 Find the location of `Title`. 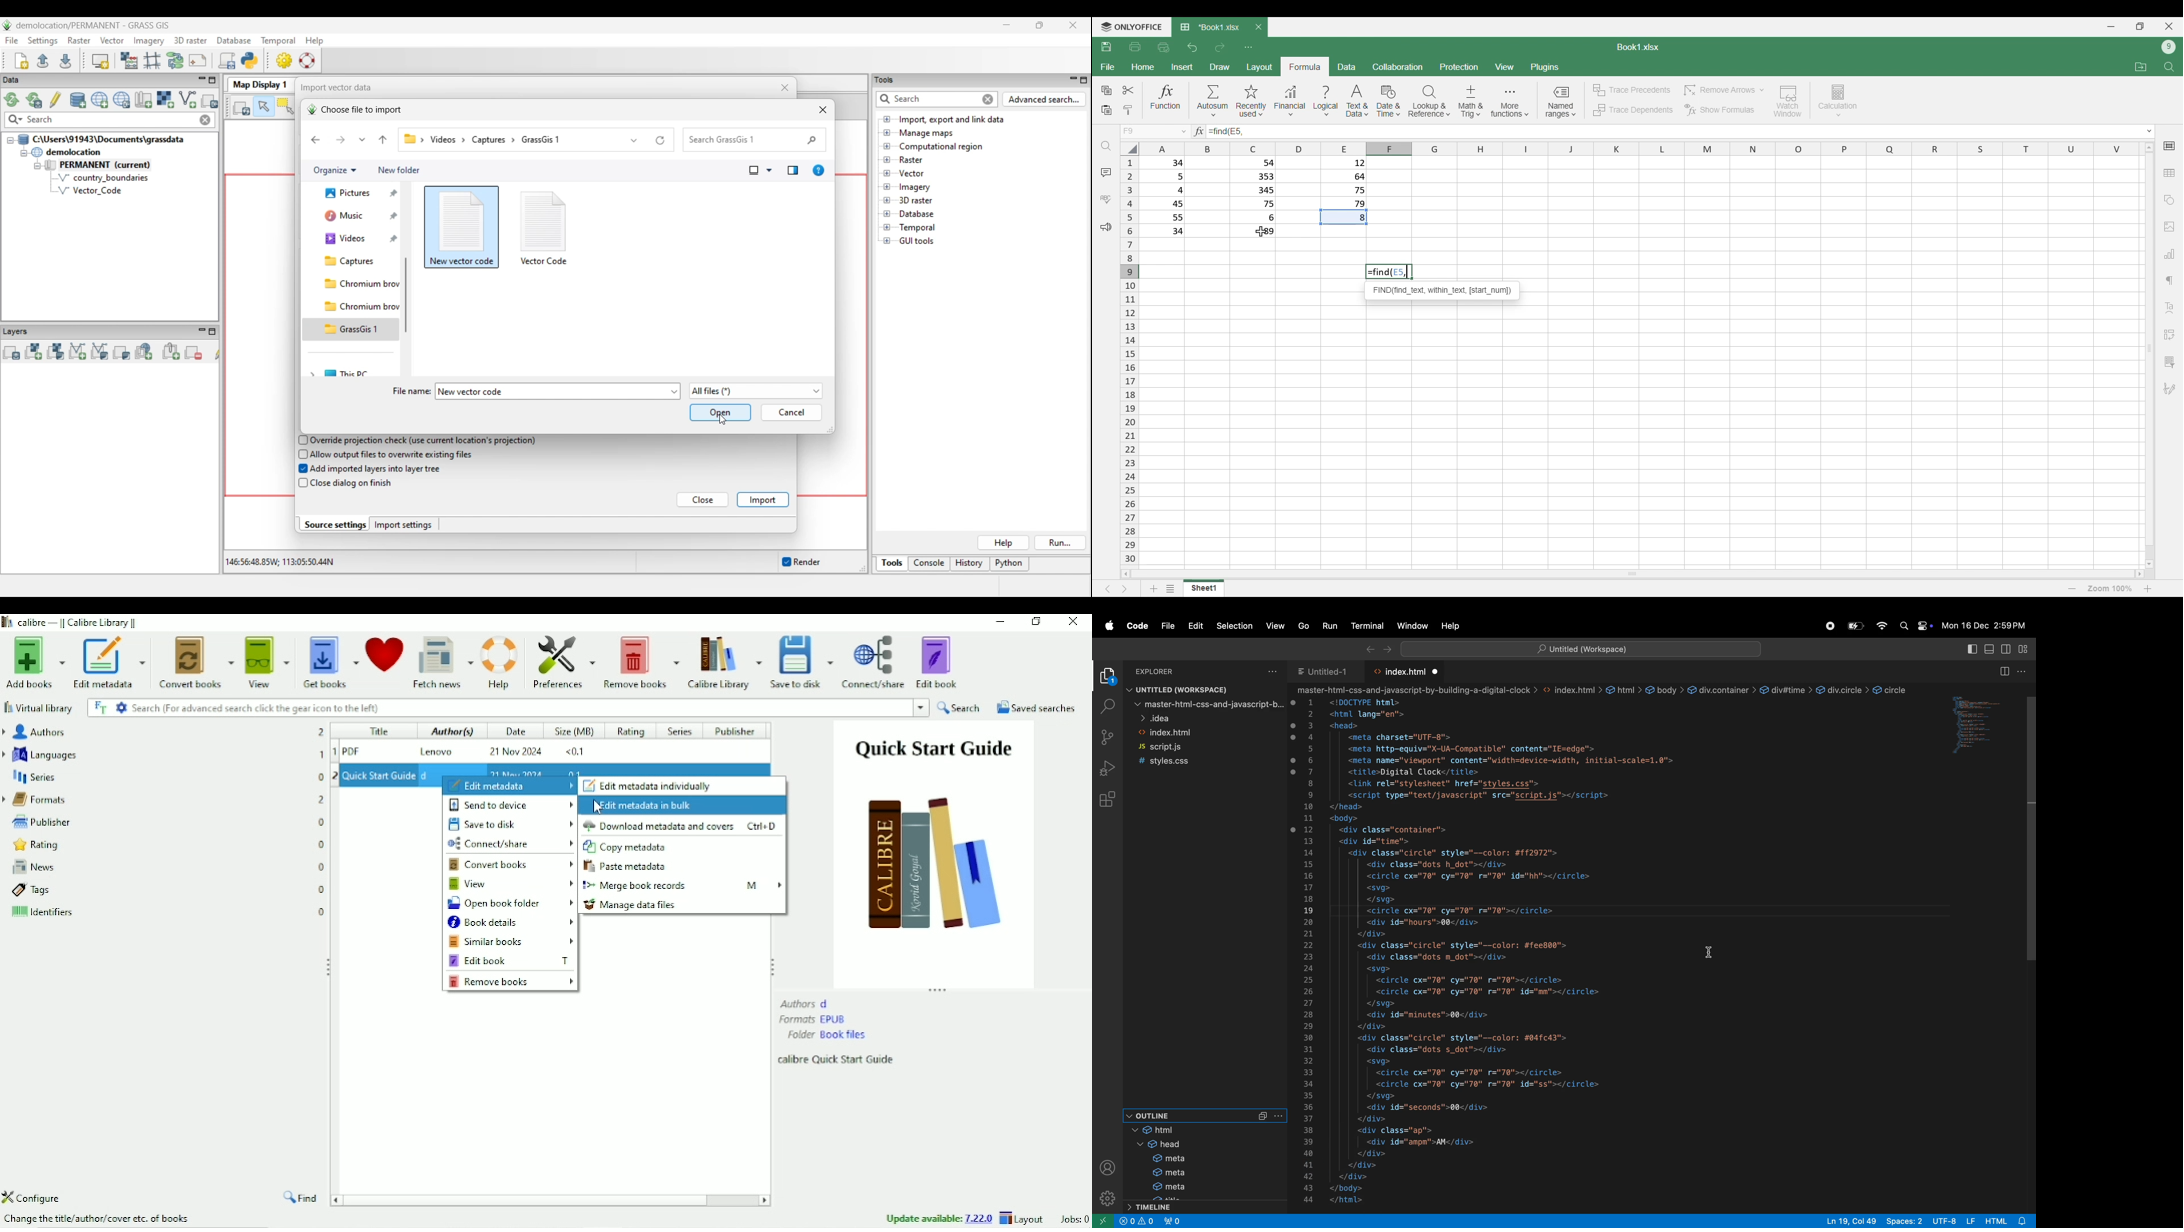

Title is located at coordinates (377, 732).